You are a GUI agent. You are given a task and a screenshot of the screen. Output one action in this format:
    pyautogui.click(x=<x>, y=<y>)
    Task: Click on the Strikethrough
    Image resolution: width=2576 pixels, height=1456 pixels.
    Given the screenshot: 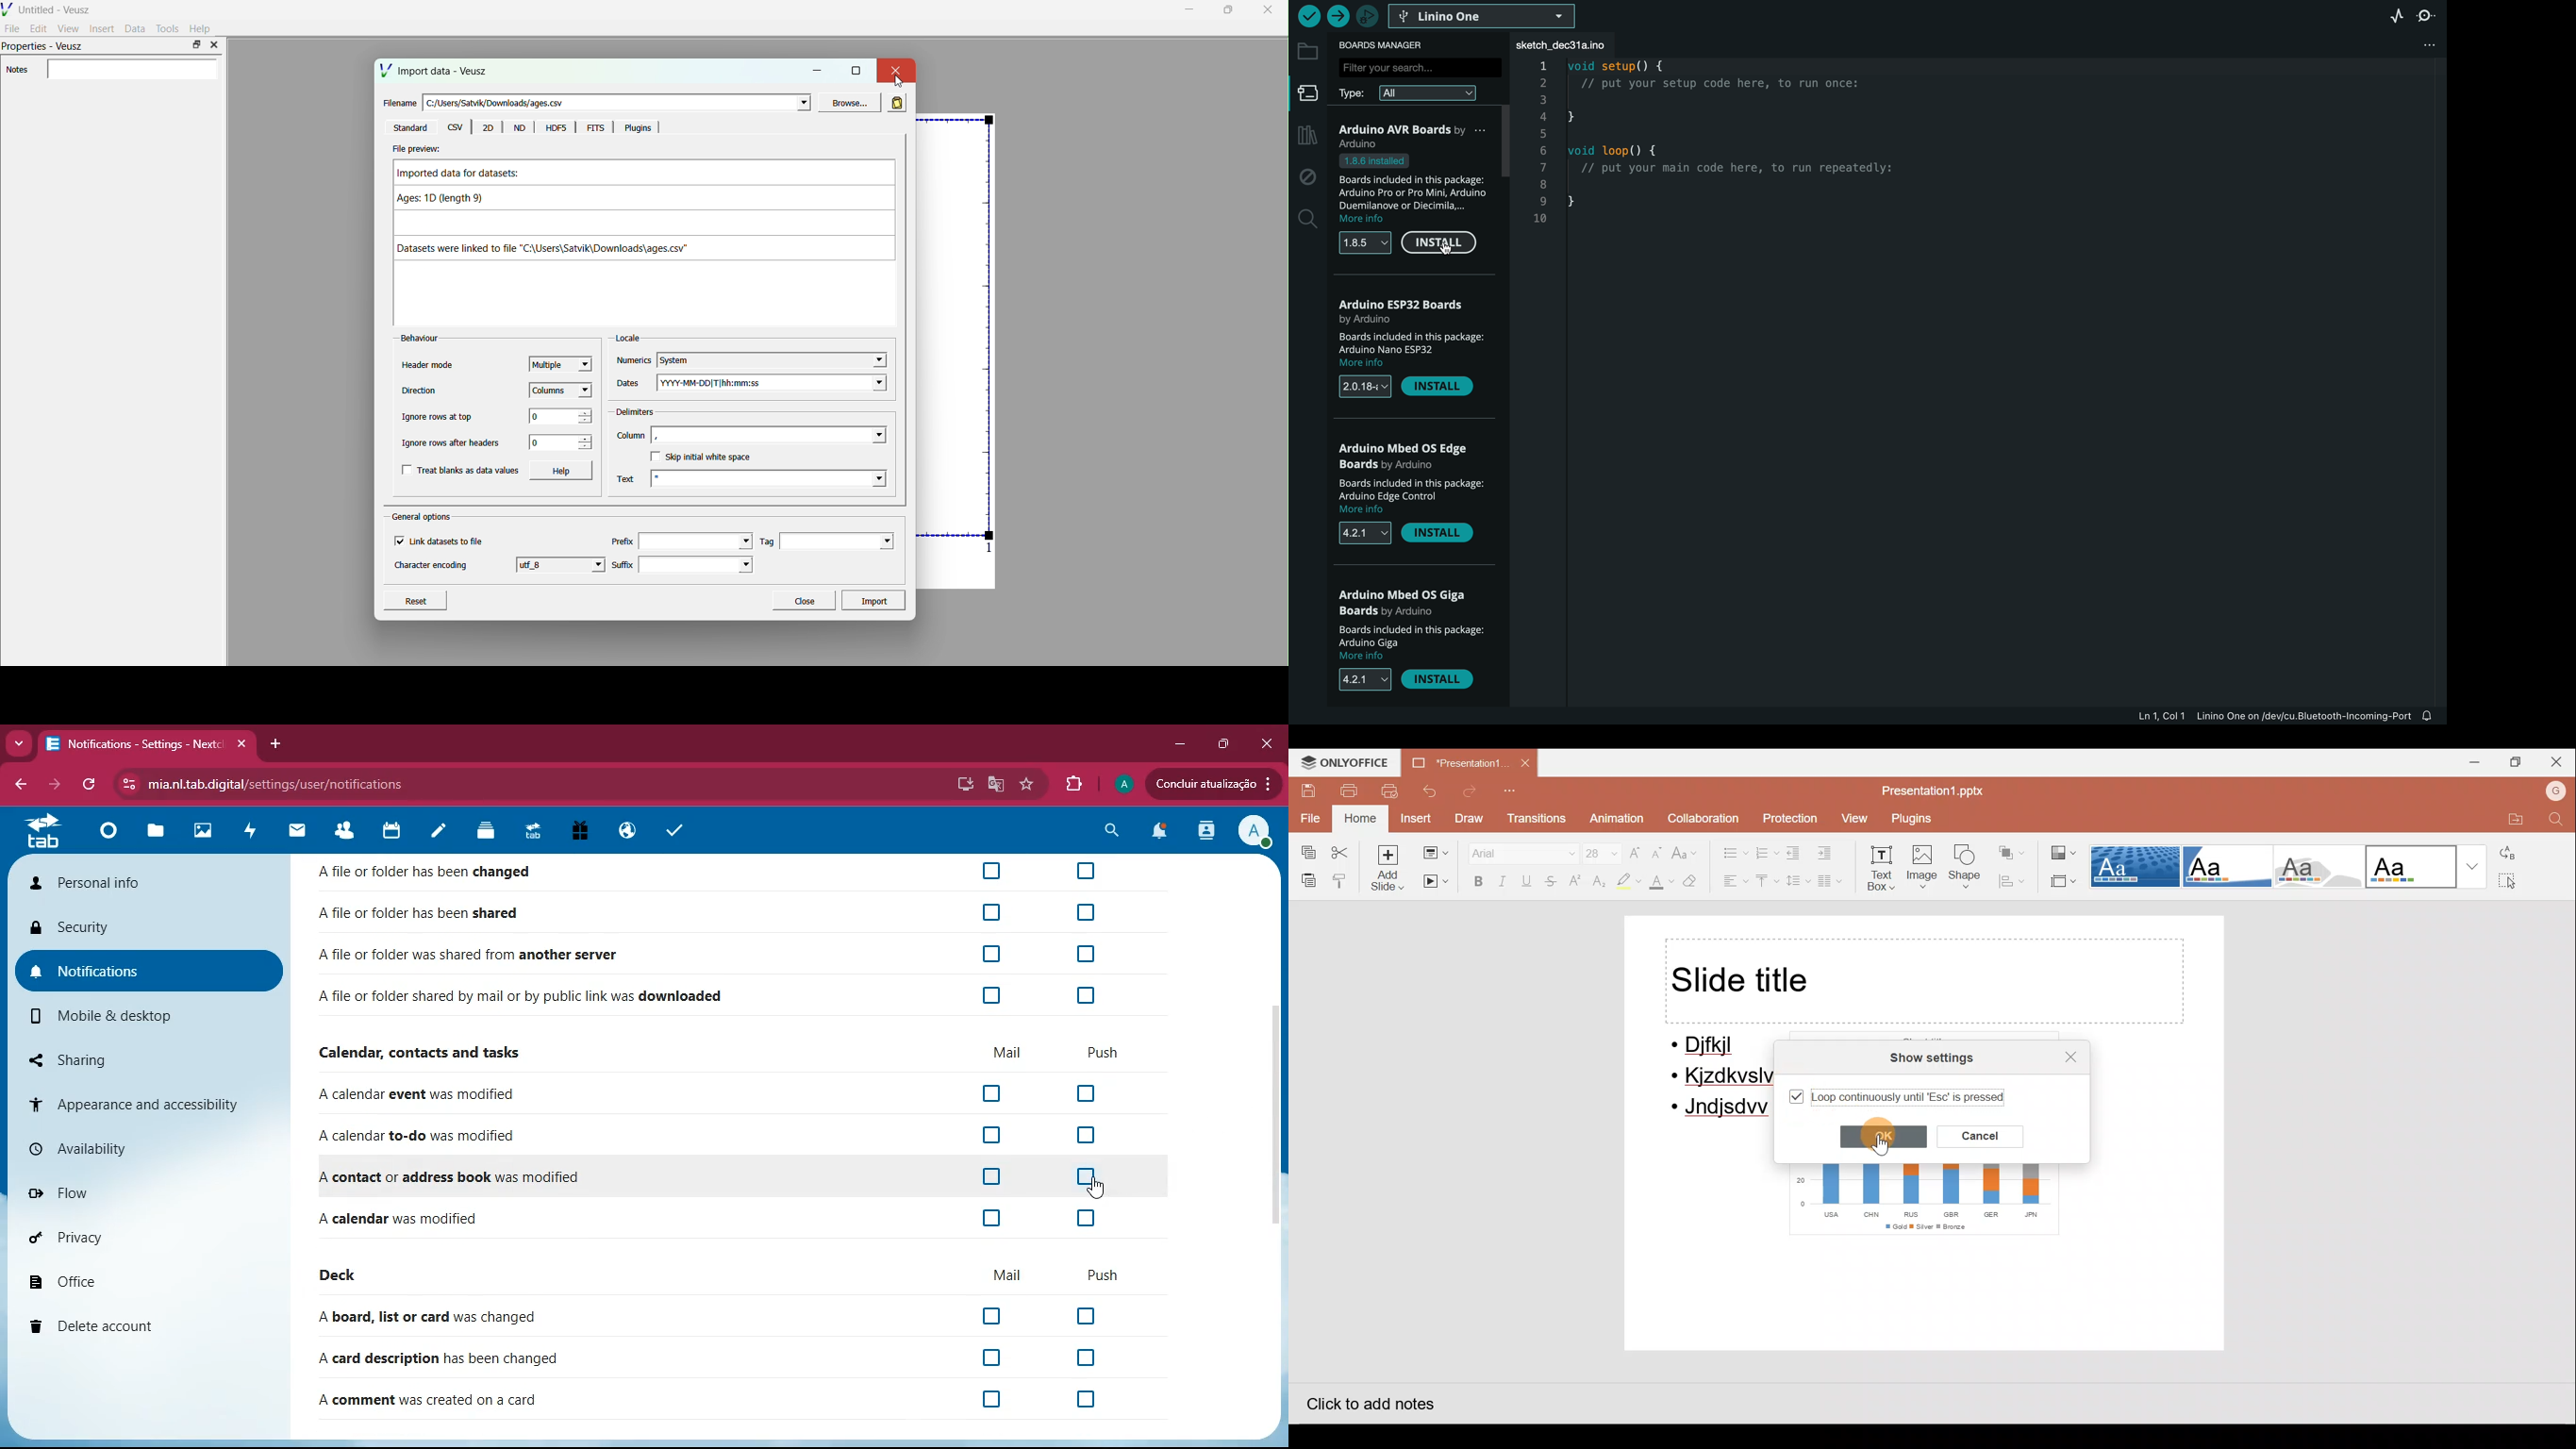 What is the action you would take?
    pyautogui.click(x=1547, y=881)
    